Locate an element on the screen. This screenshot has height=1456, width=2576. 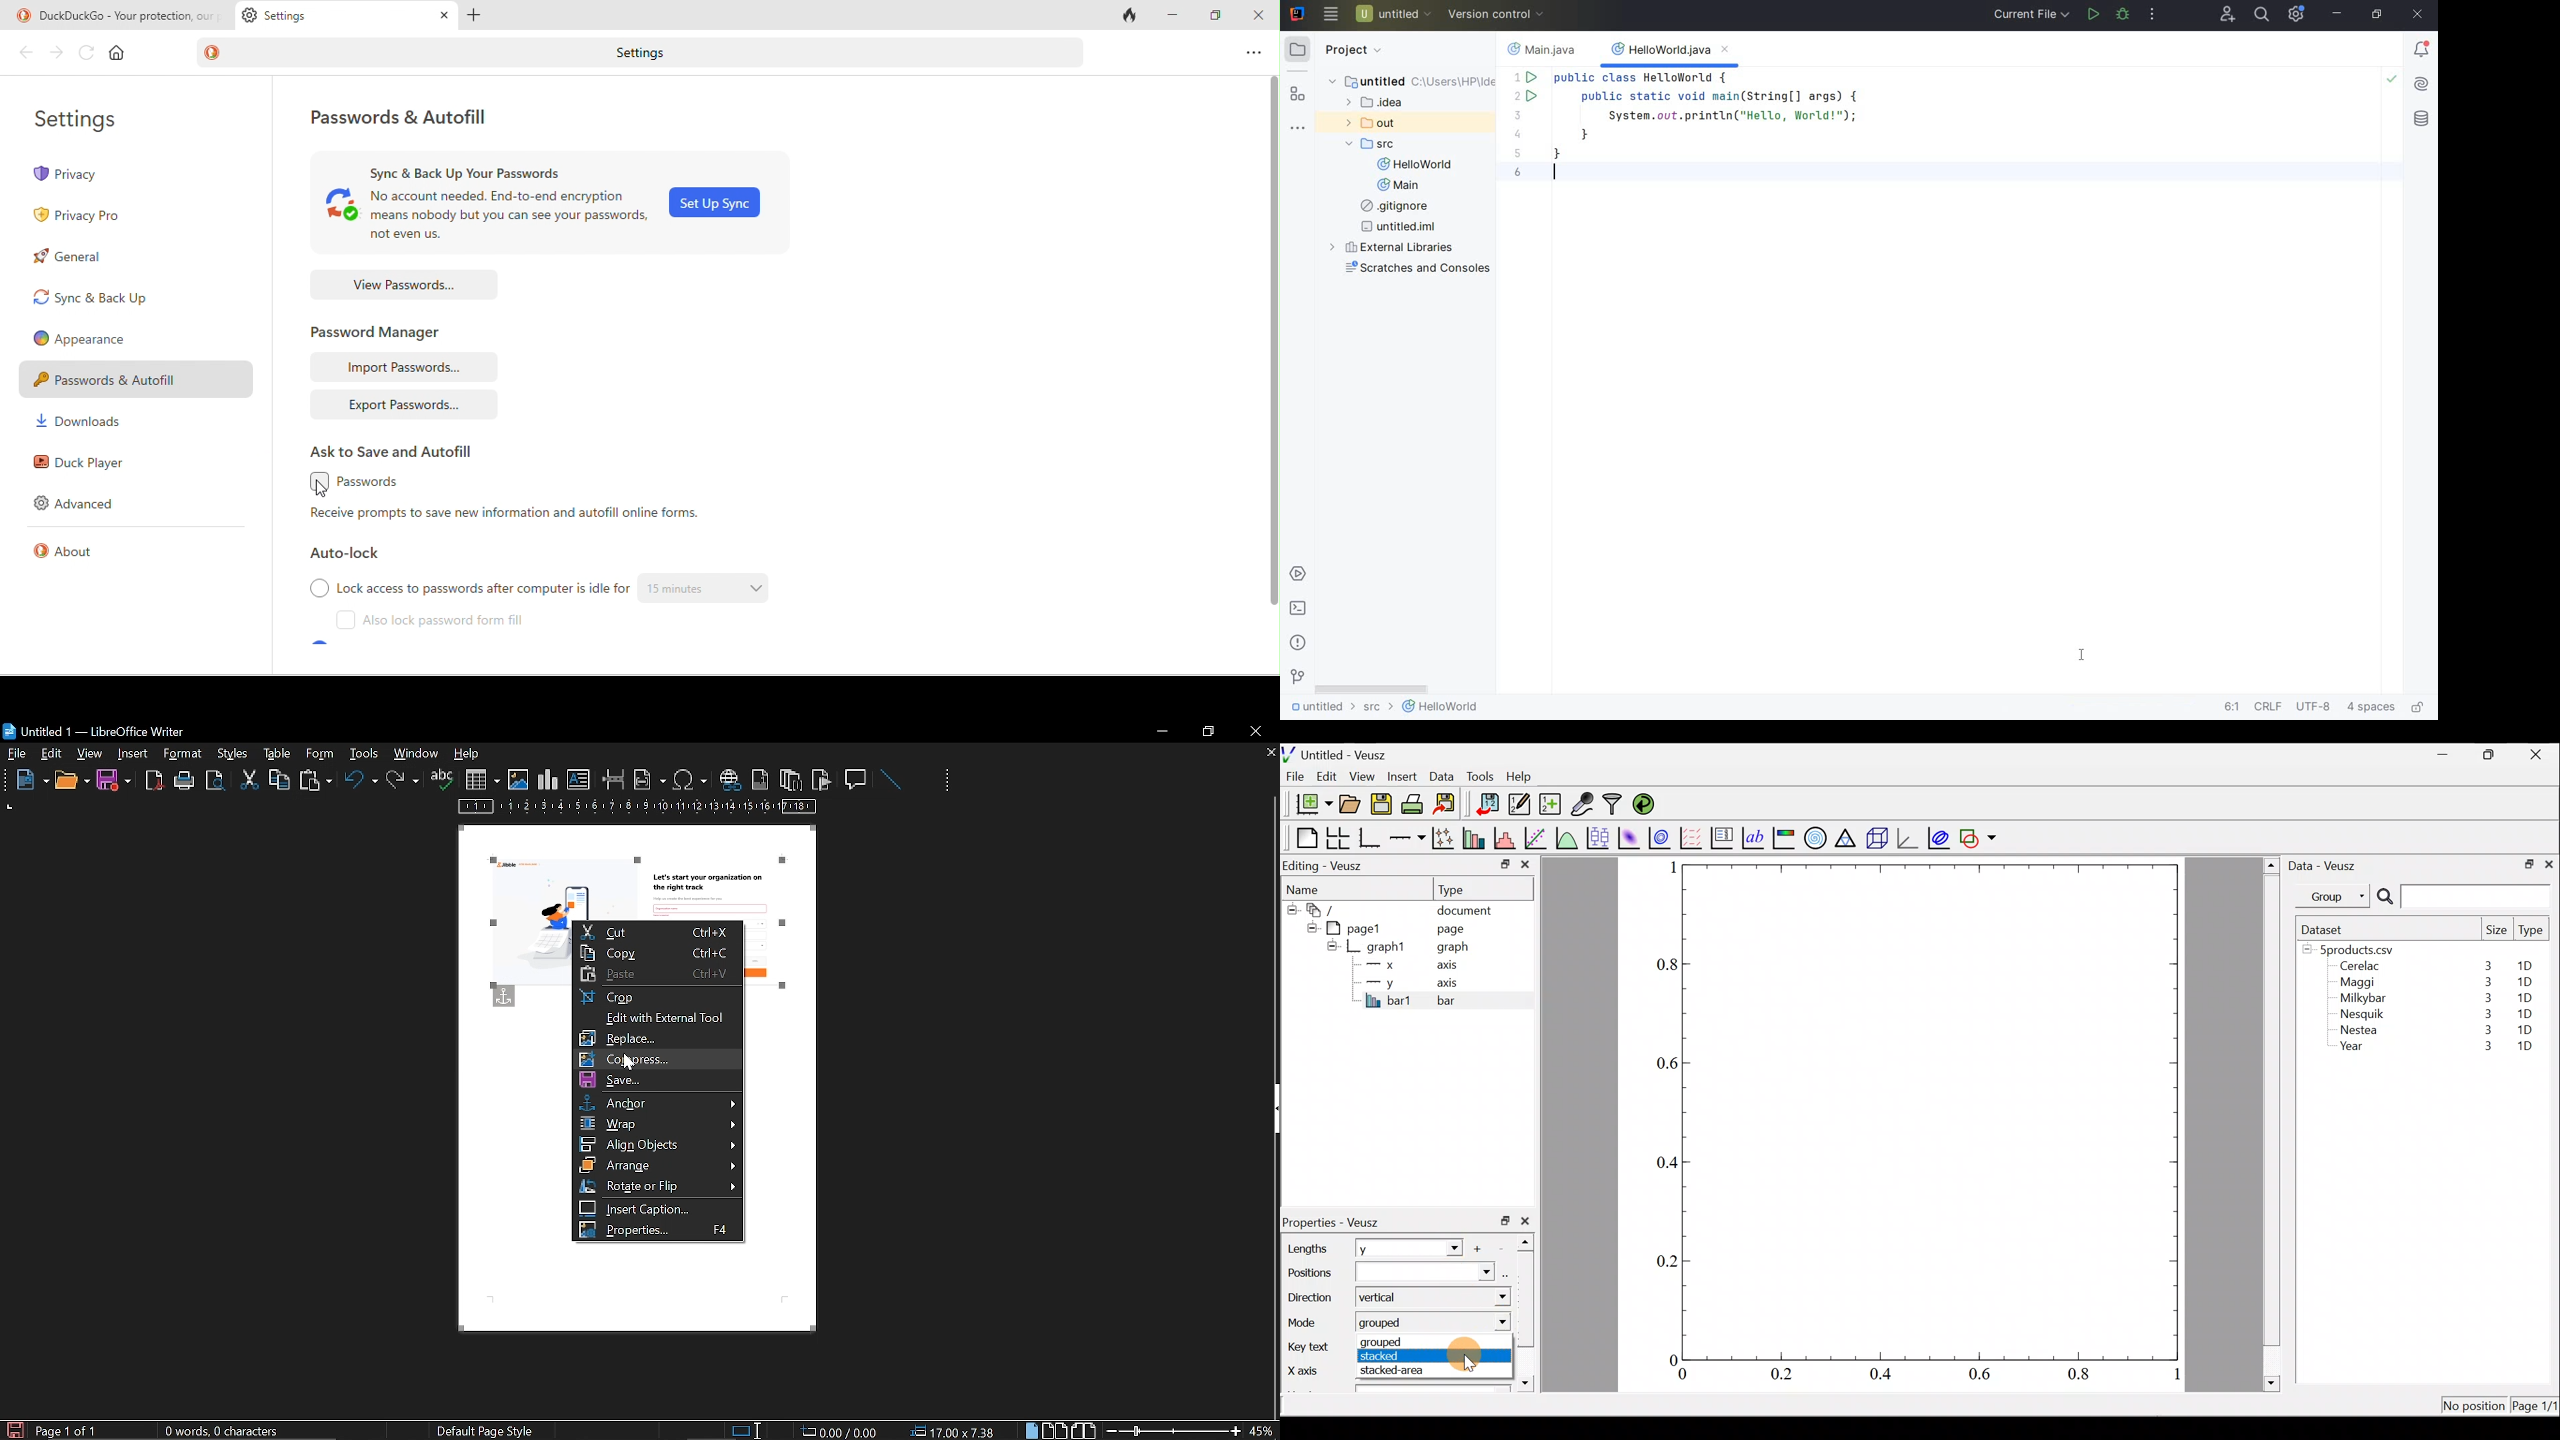
Key text is located at coordinates (1309, 1347).